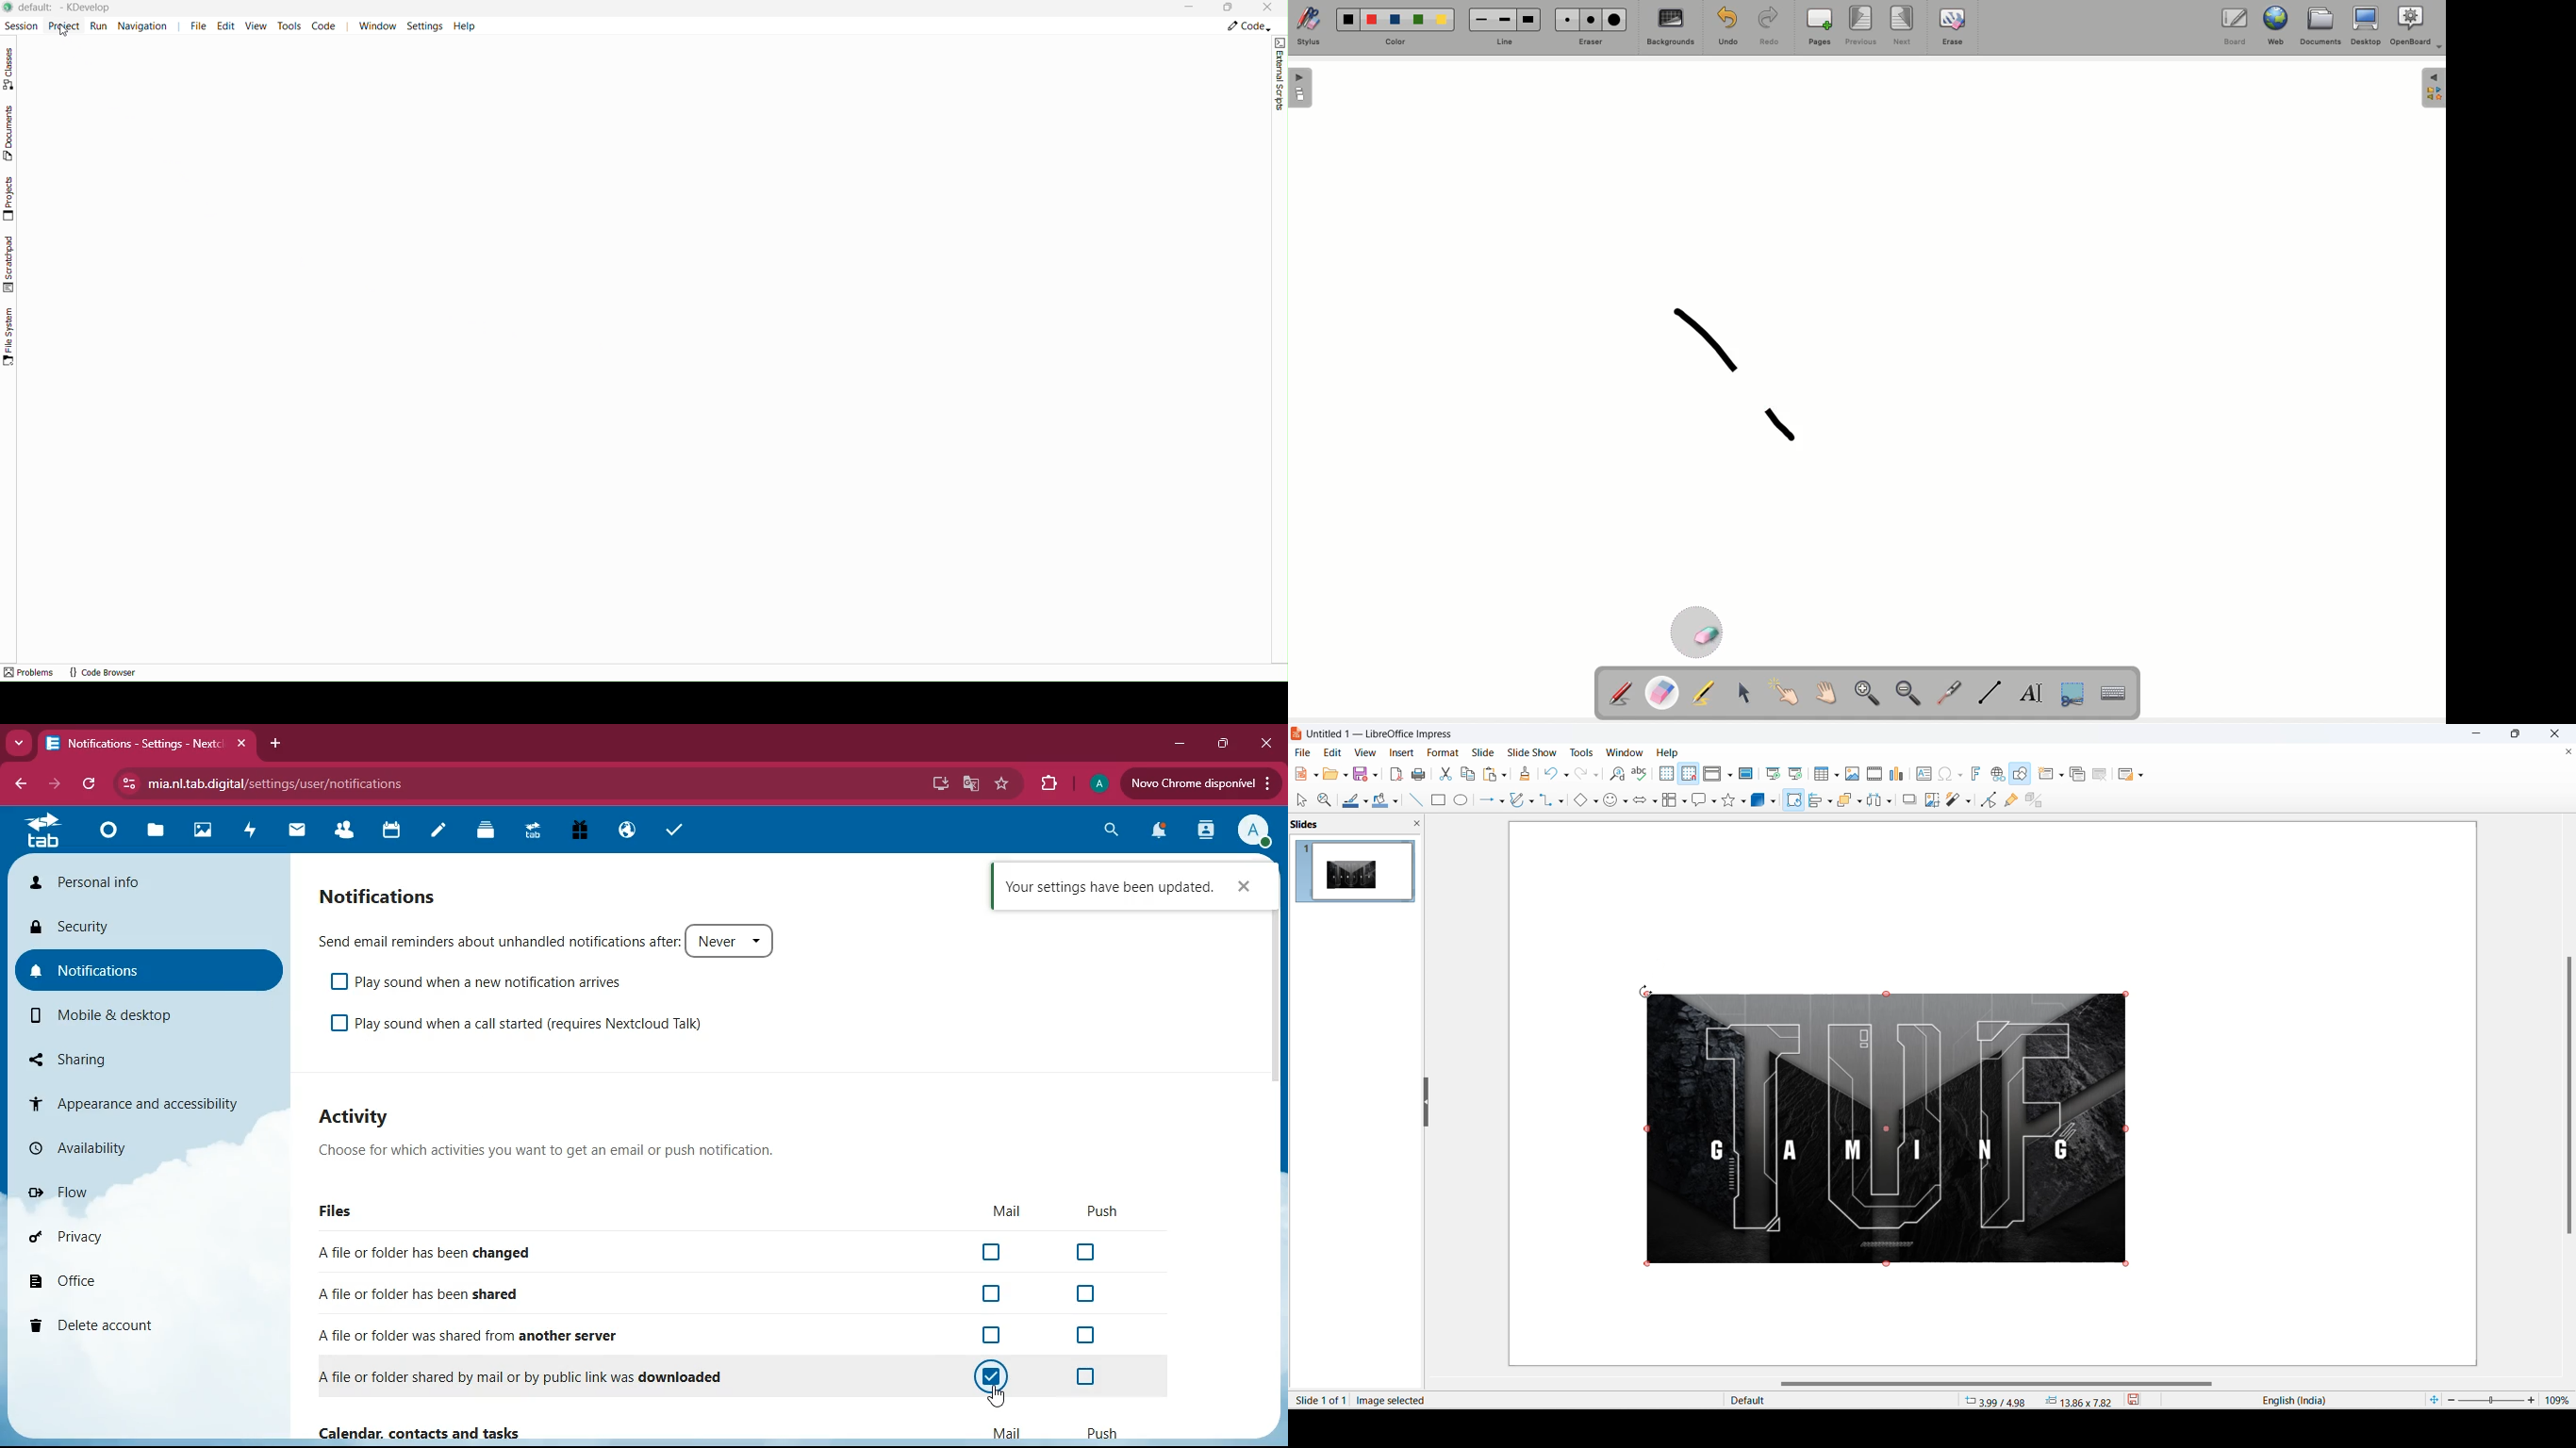 The width and height of the screenshot is (2576, 1456). Describe the element at coordinates (2432, 1399) in the screenshot. I see `fit current slide to windows` at that location.